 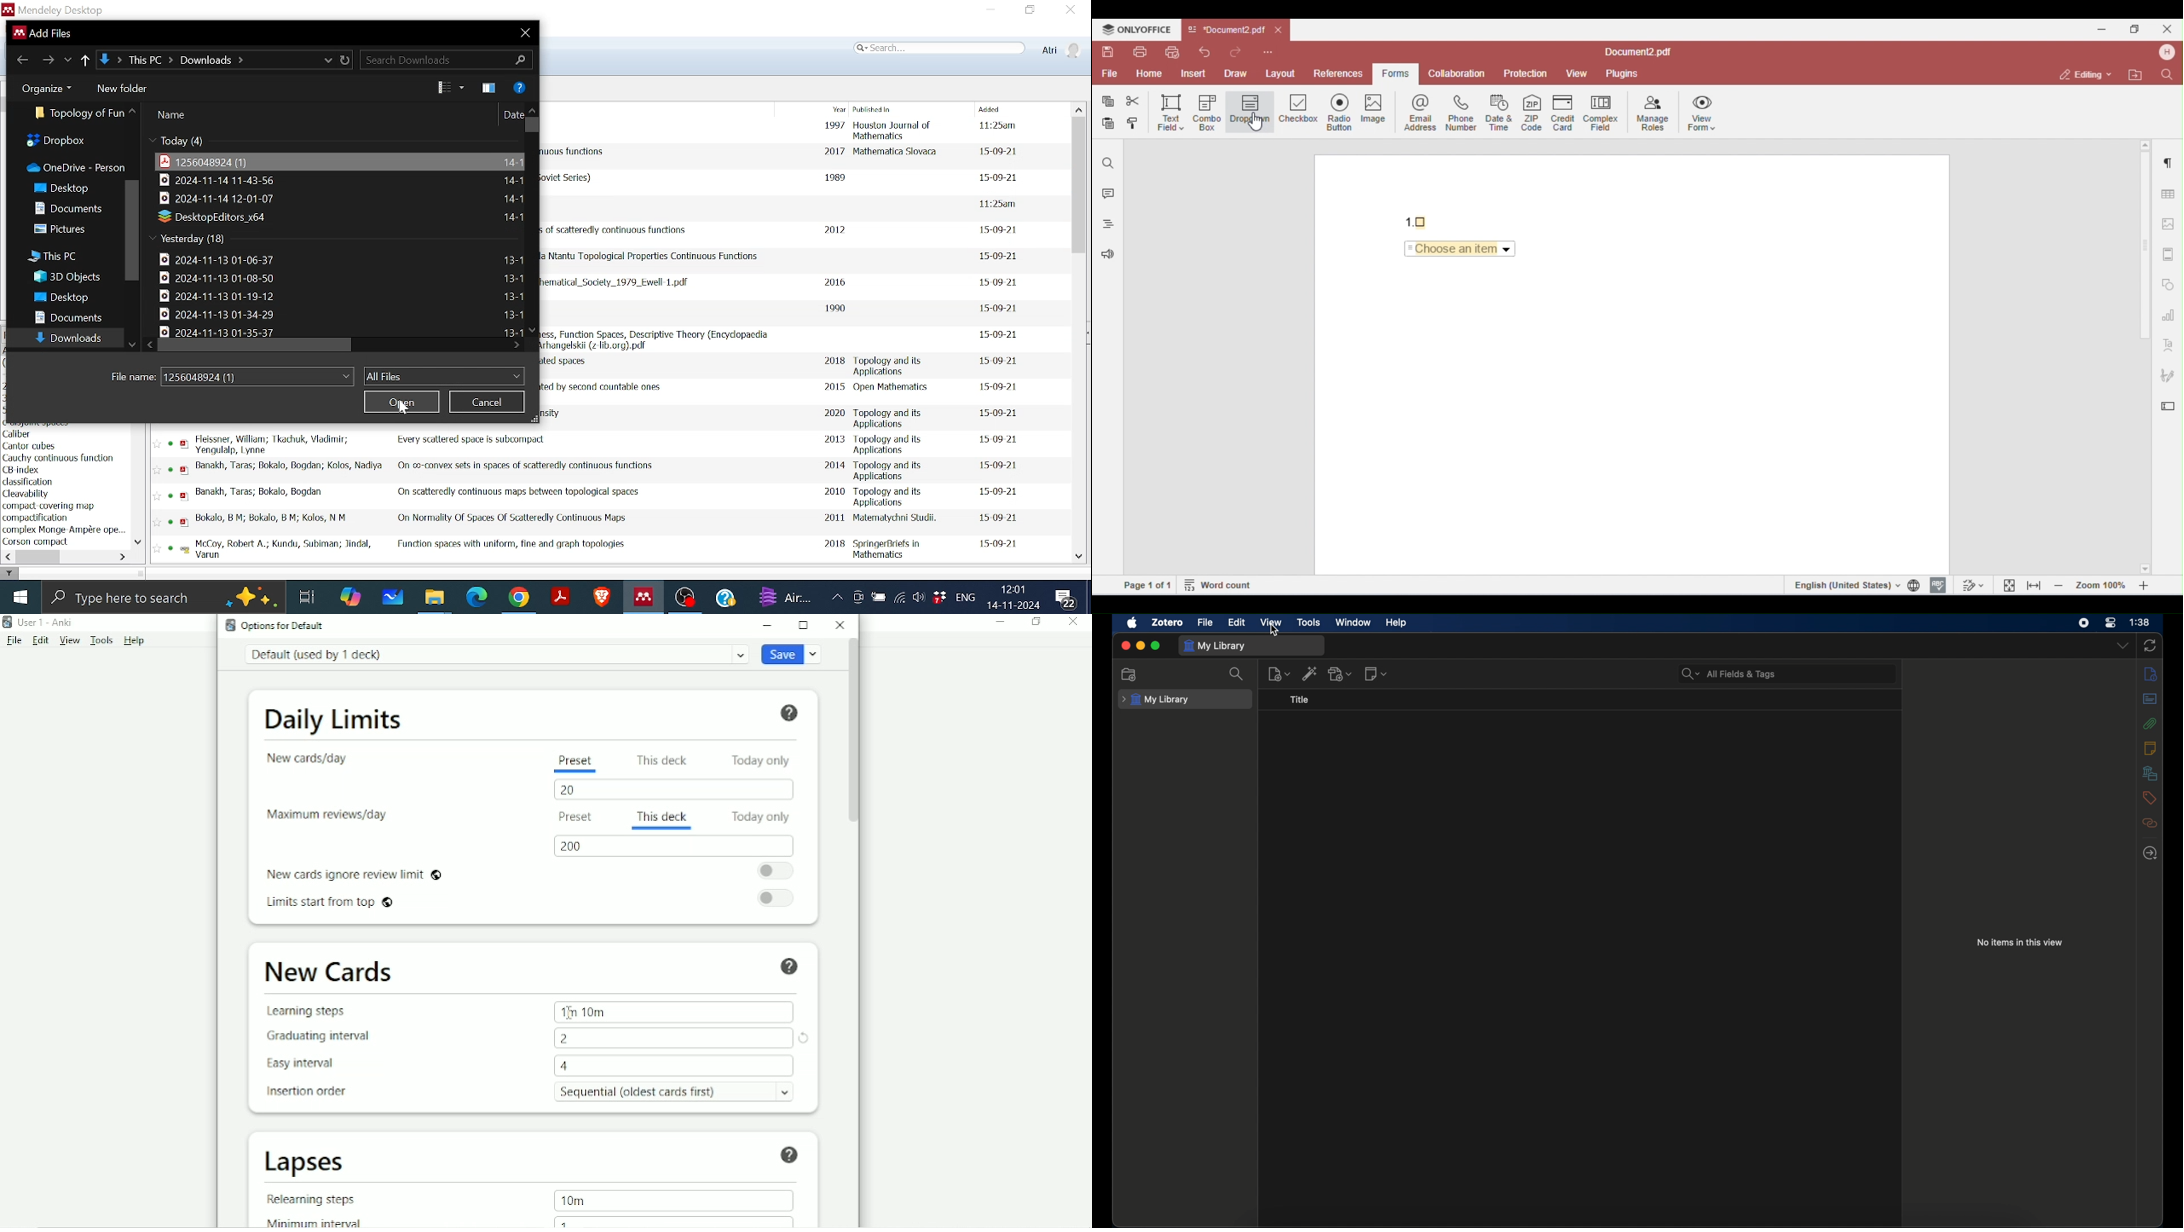 I want to click on Published in, so click(x=873, y=108).